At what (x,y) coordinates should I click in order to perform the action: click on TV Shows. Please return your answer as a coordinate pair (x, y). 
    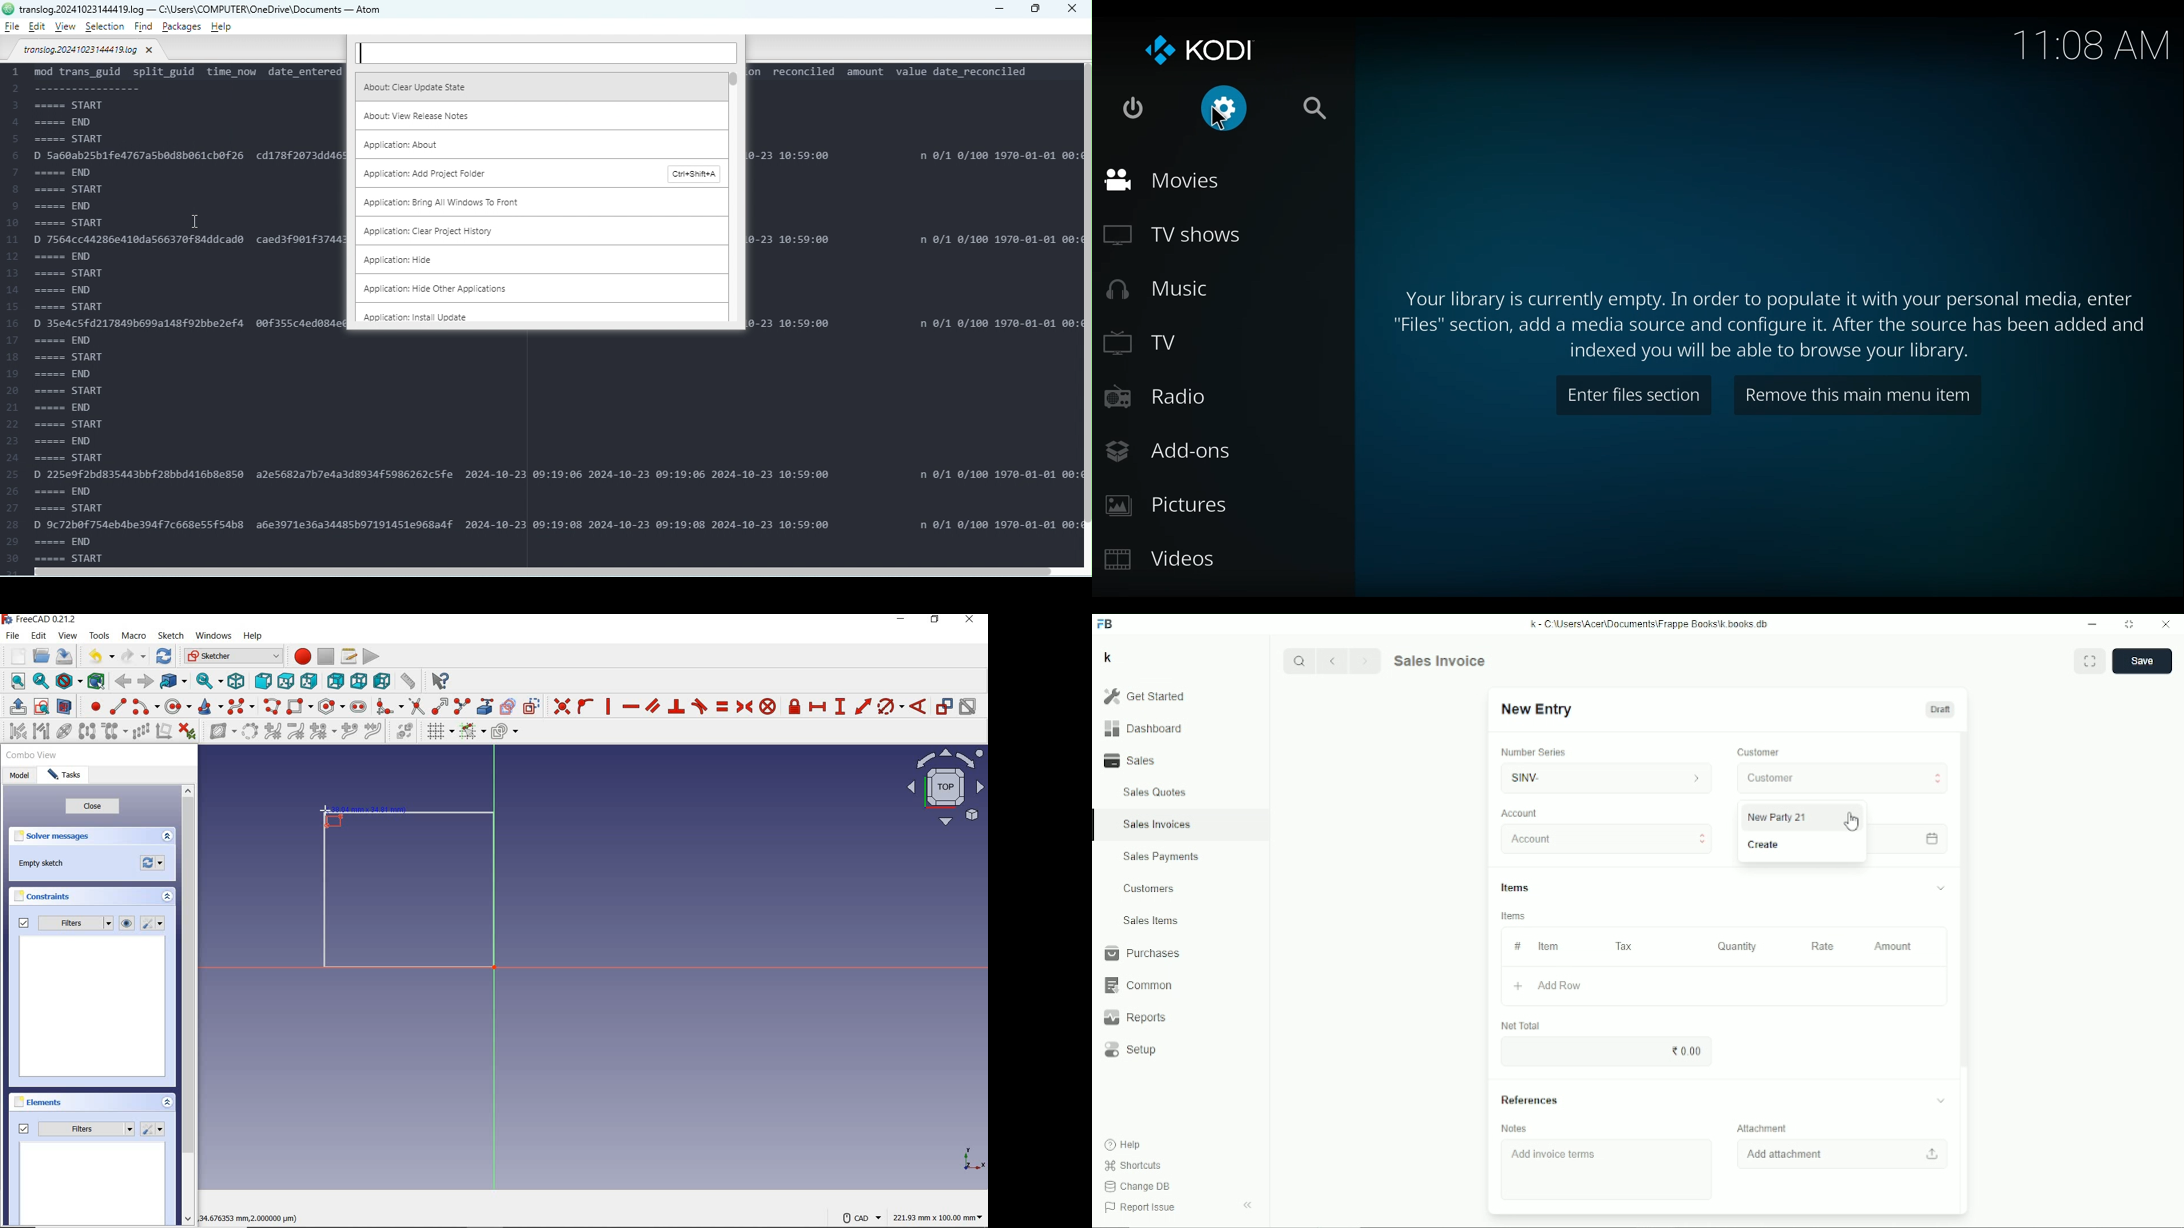
    Looking at the image, I should click on (1174, 237).